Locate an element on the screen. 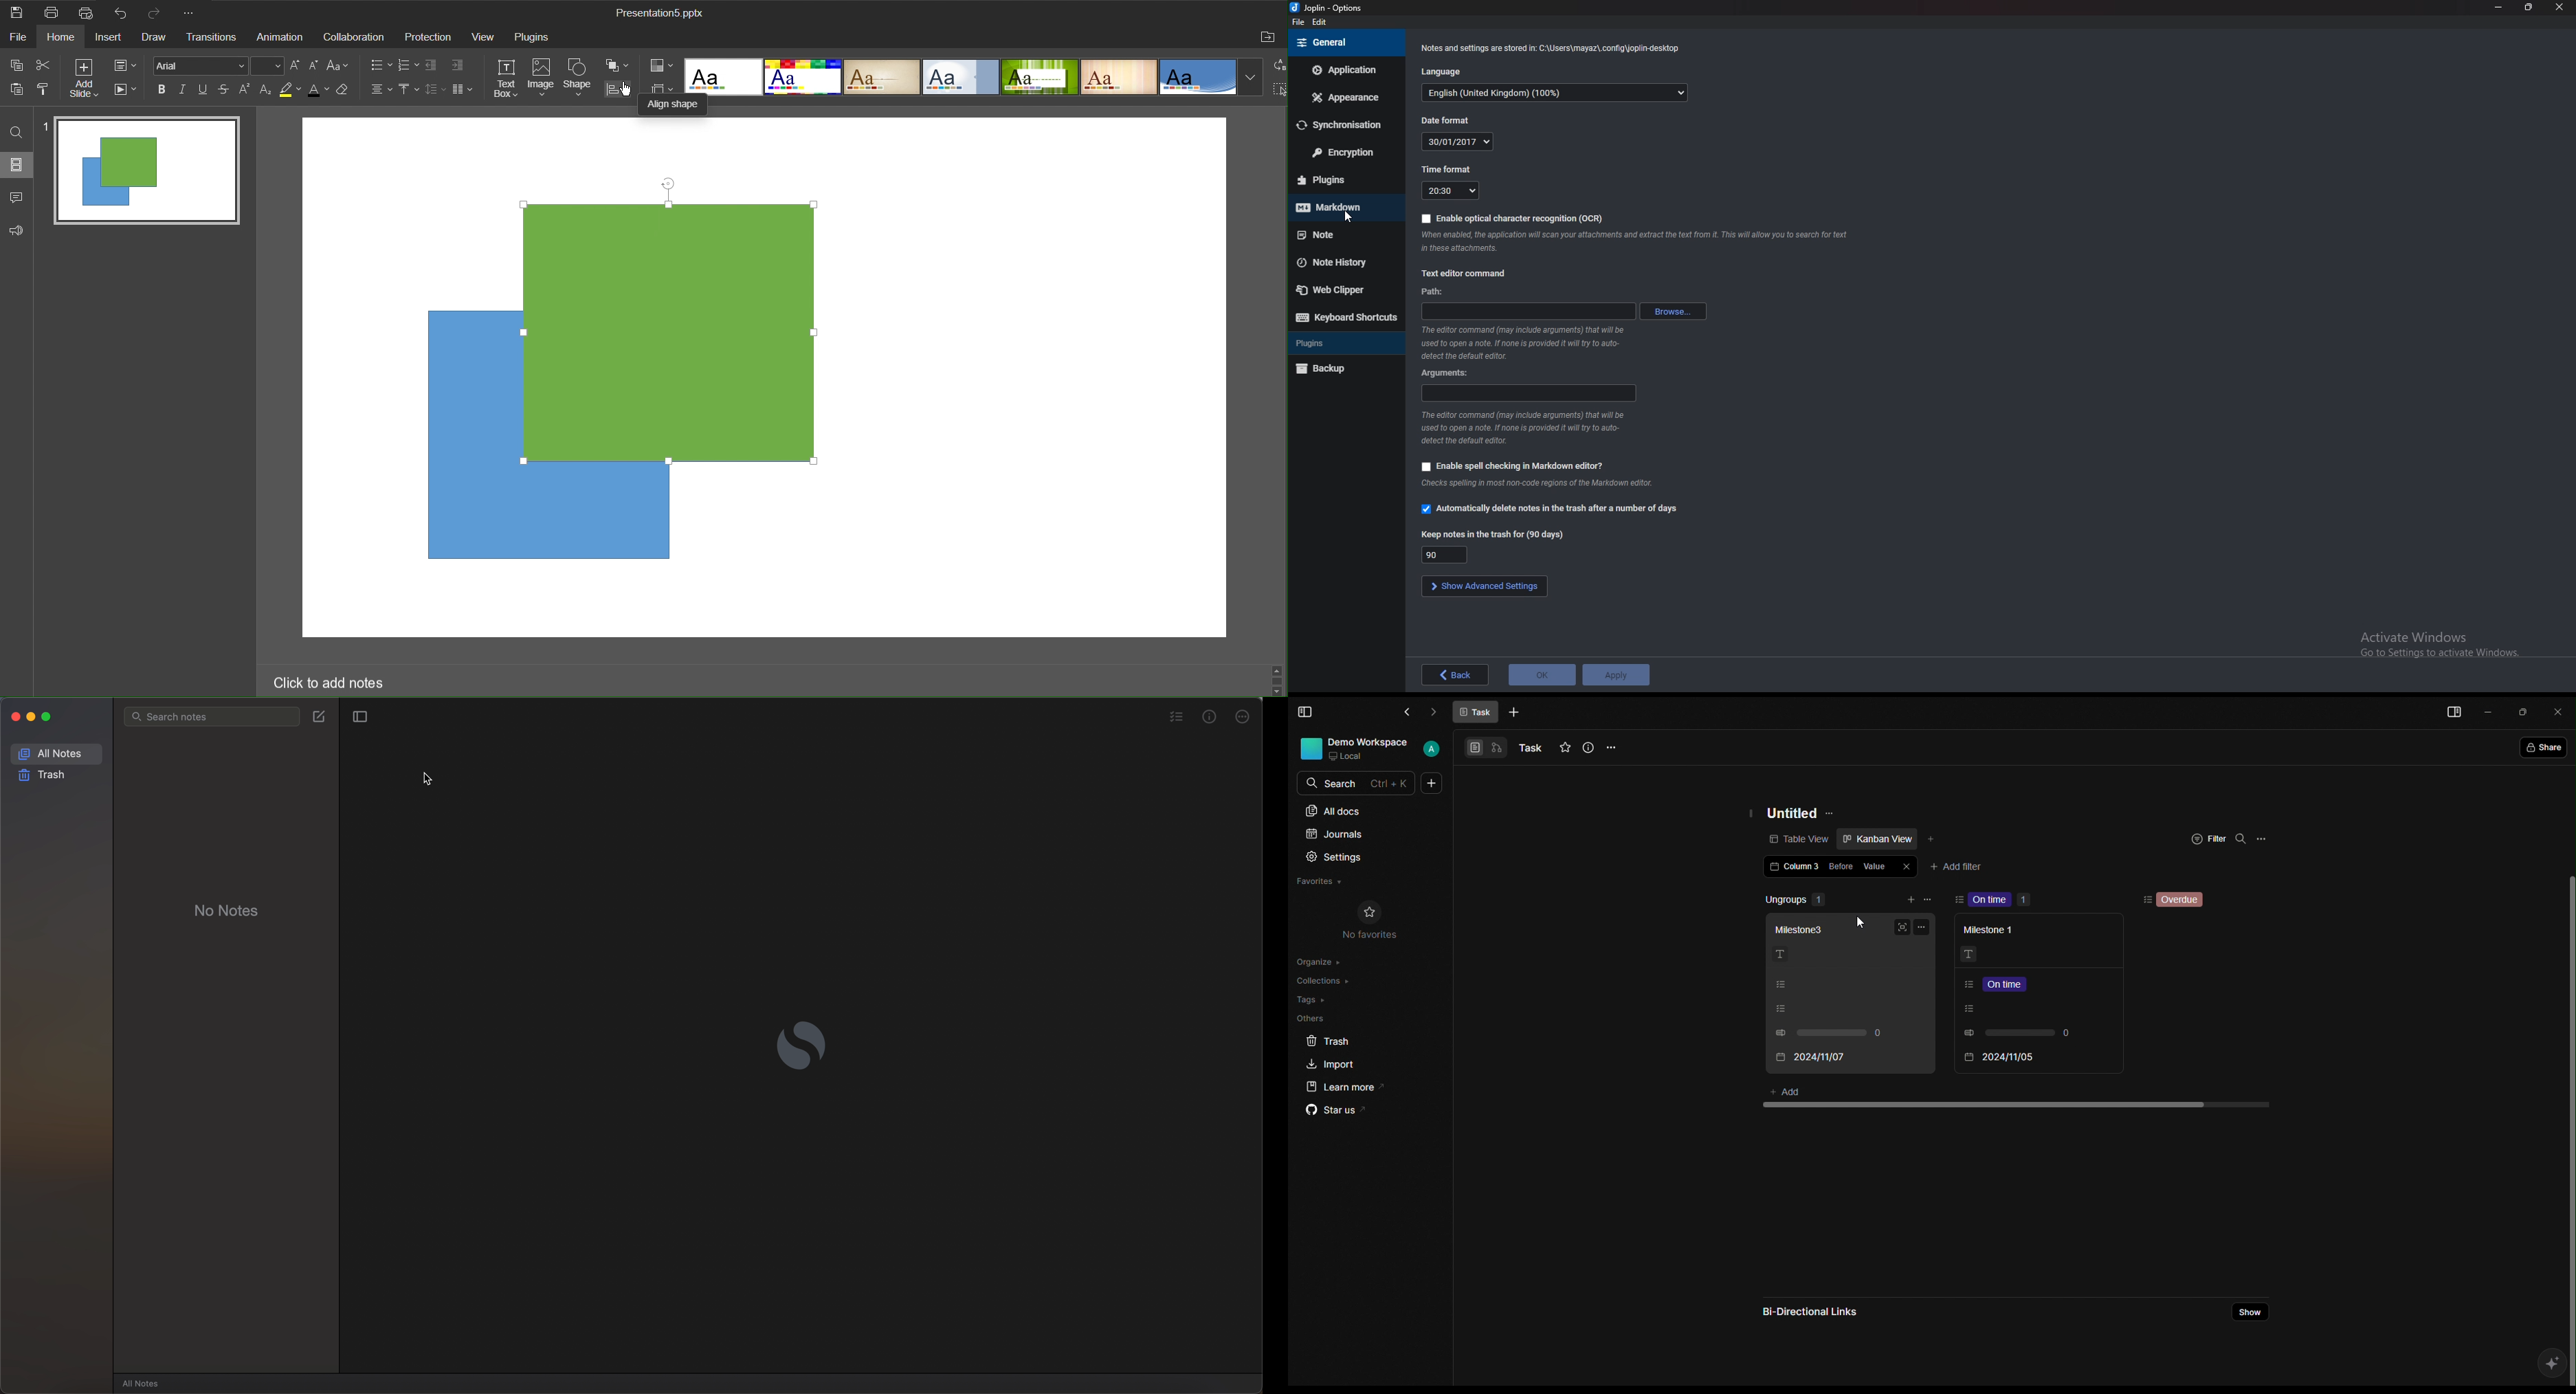 The width and height of the screenshot is (2576, 1400). Automatically delete notes is located at coordinates (1550, 510).